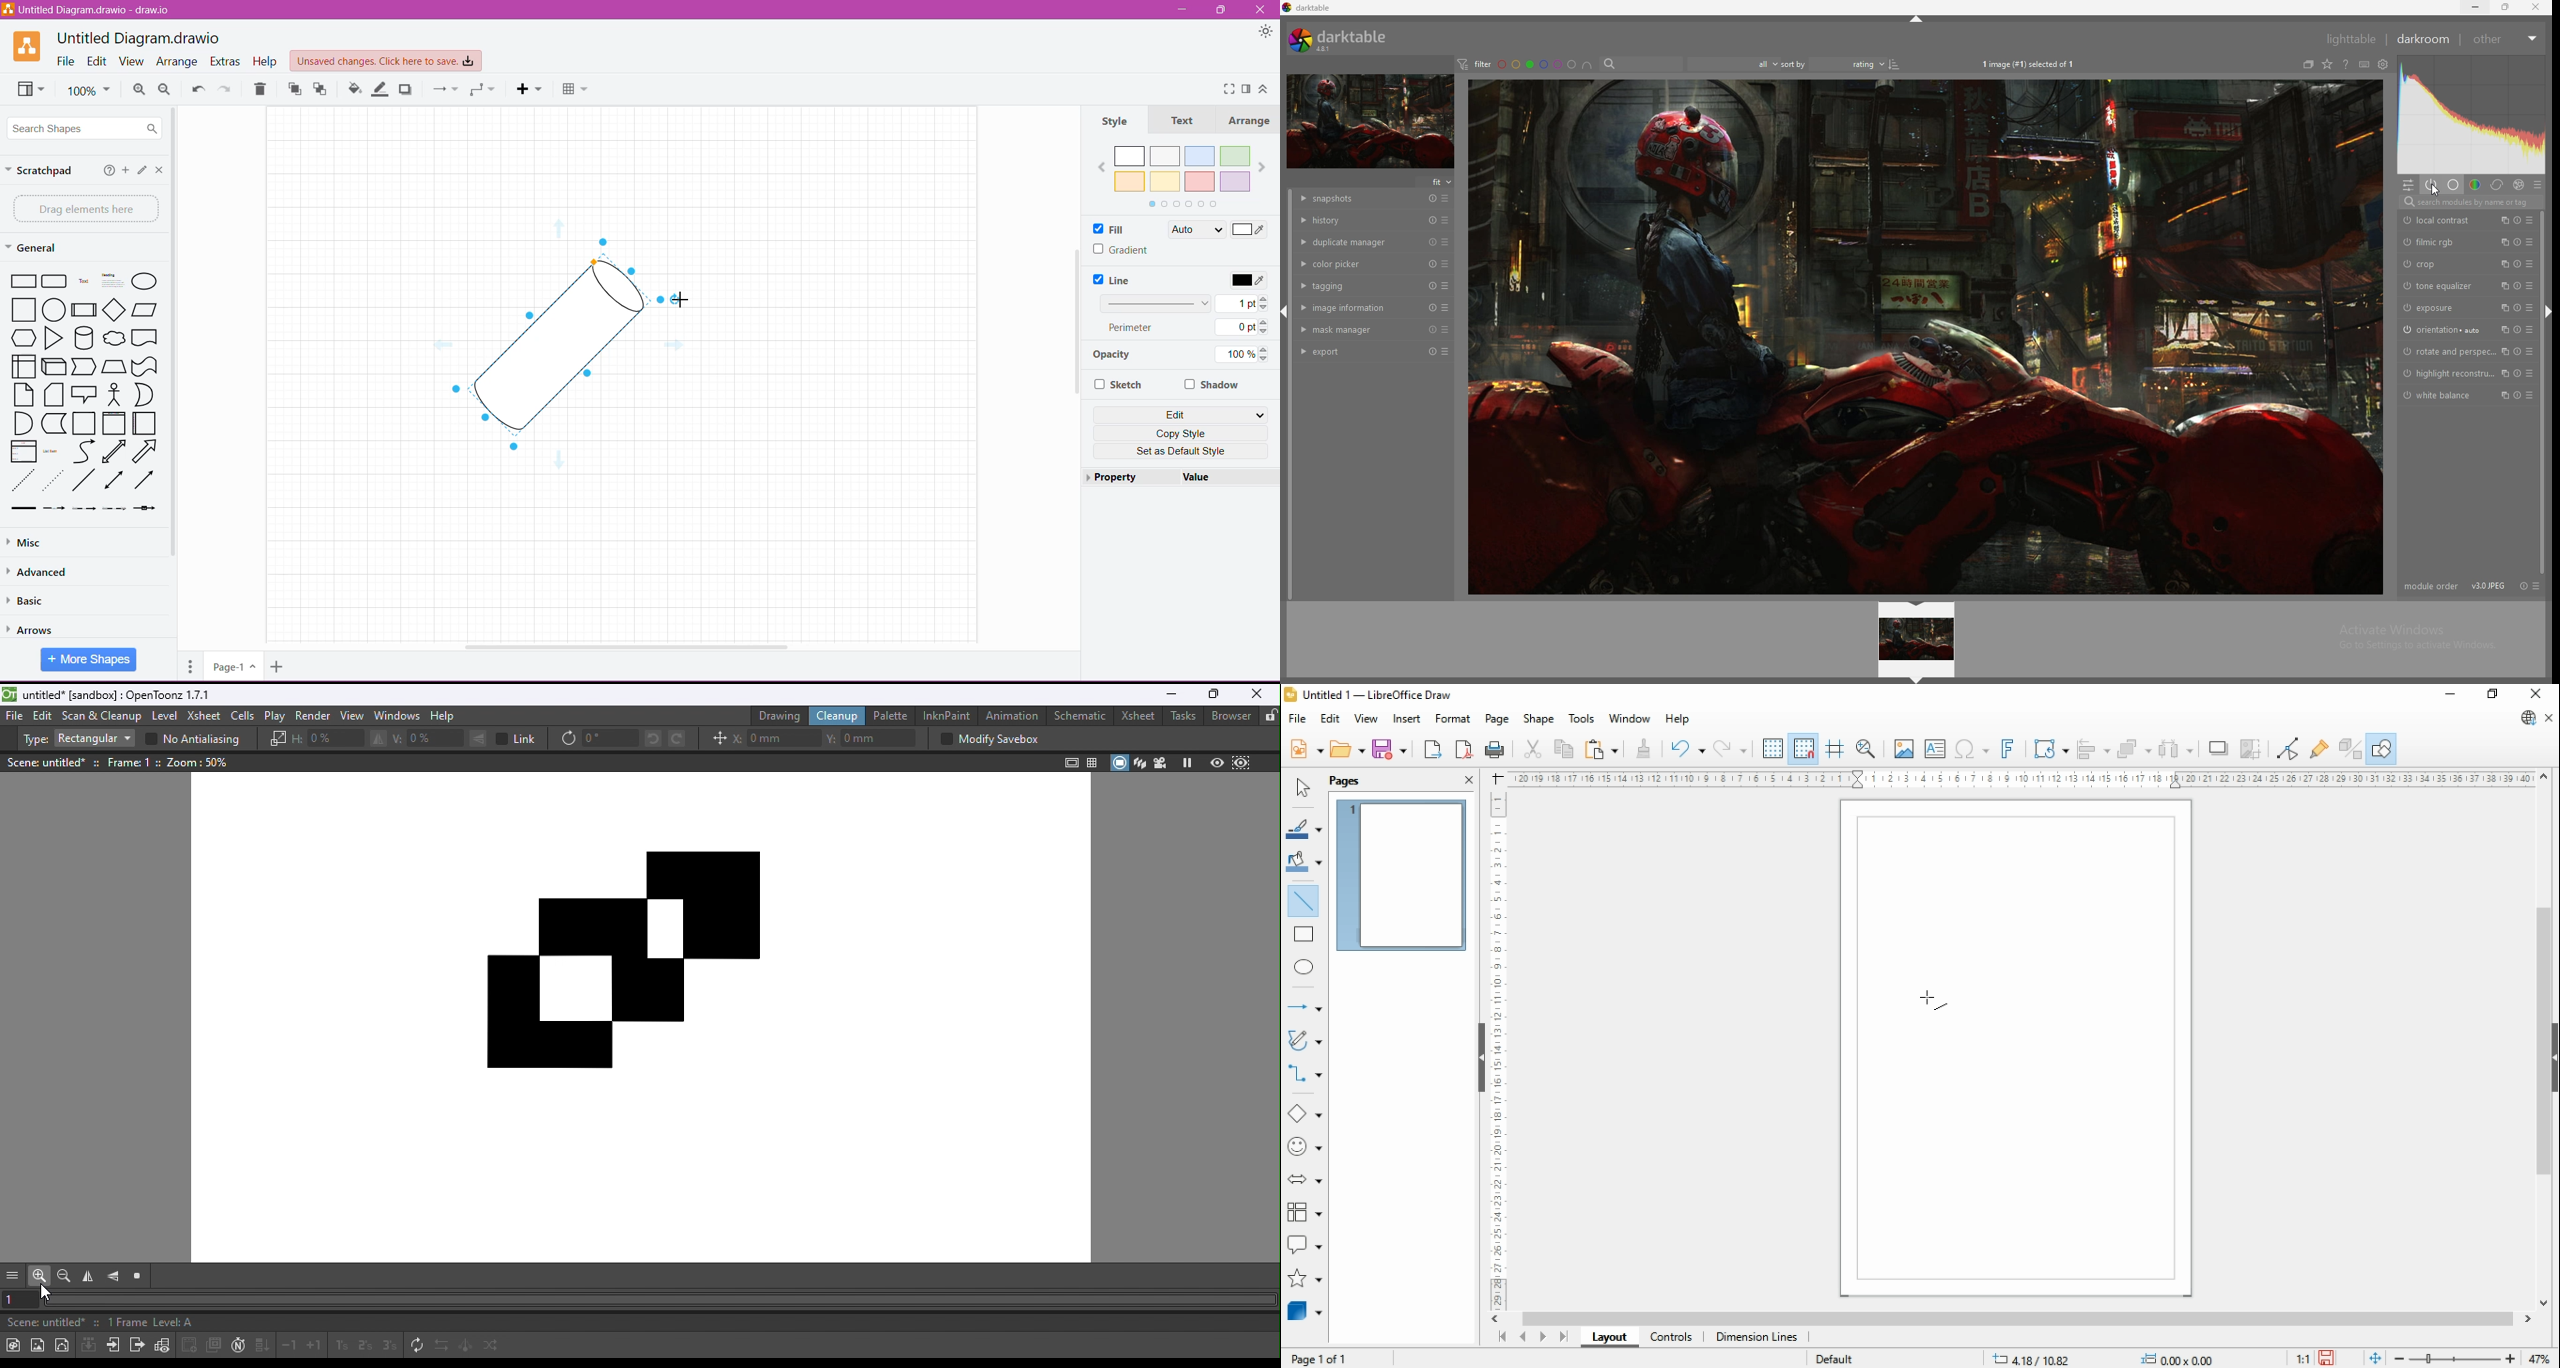 Image resolution: width=2576 pixels, height=1372 pixels. I want to click on block arrows, so click(1304, 1180).